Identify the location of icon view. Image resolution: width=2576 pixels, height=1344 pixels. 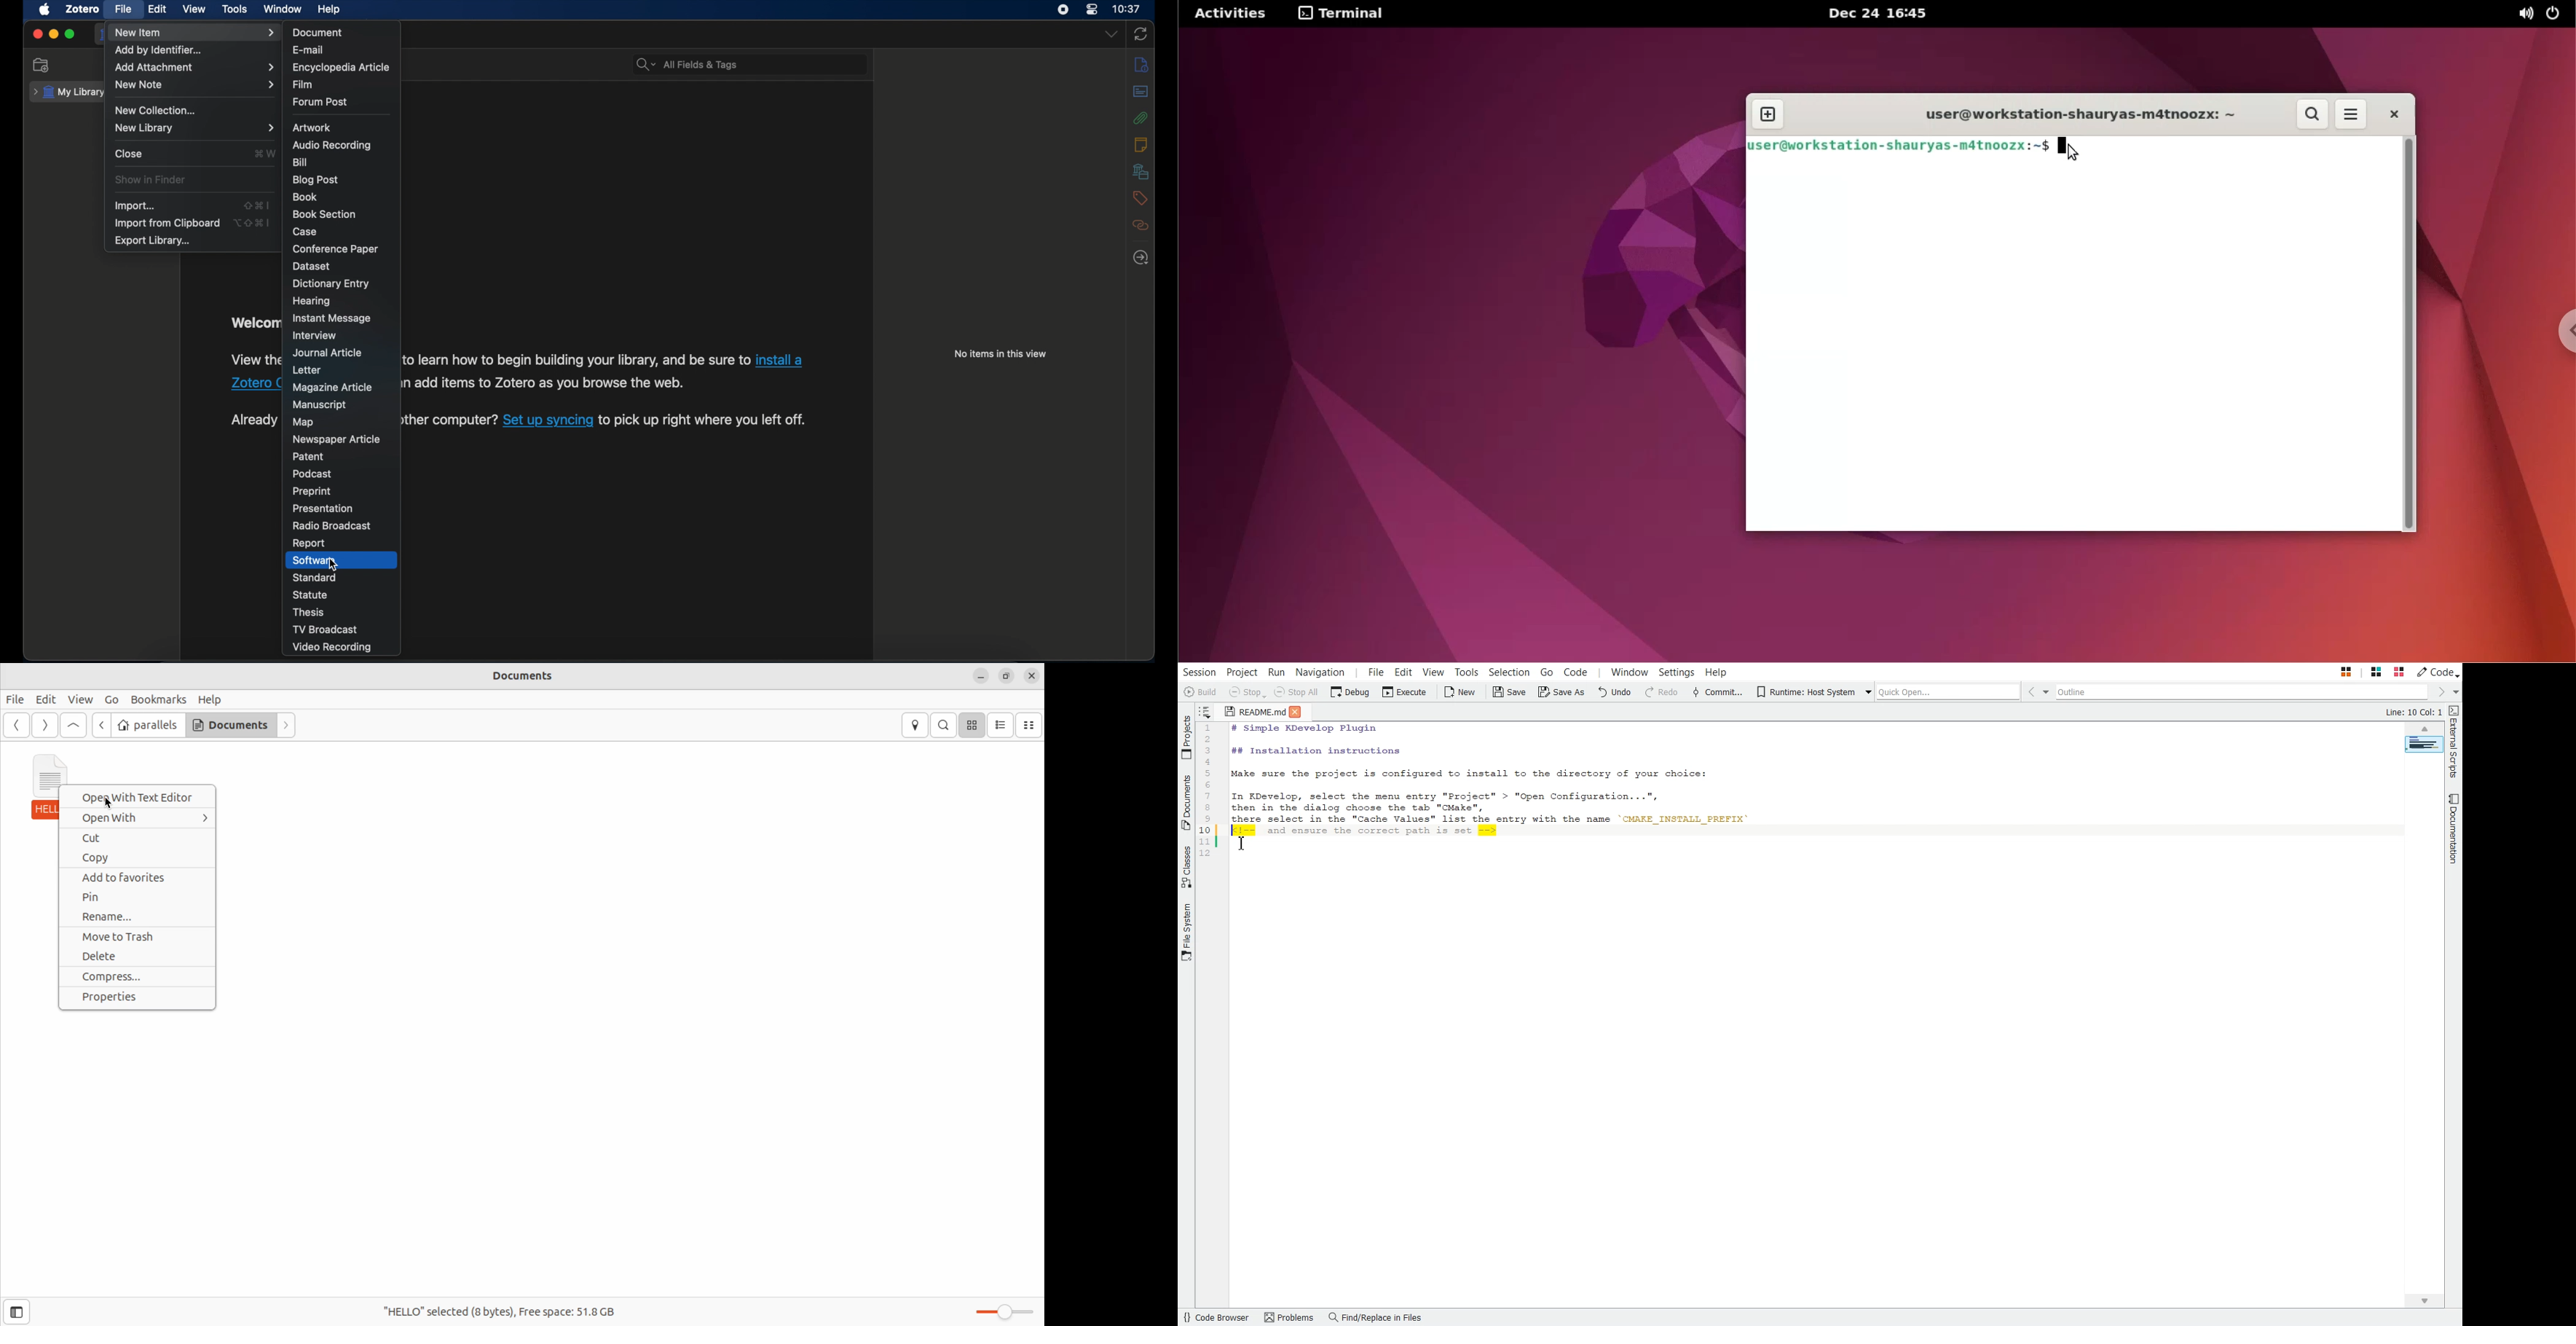
(974, 725).